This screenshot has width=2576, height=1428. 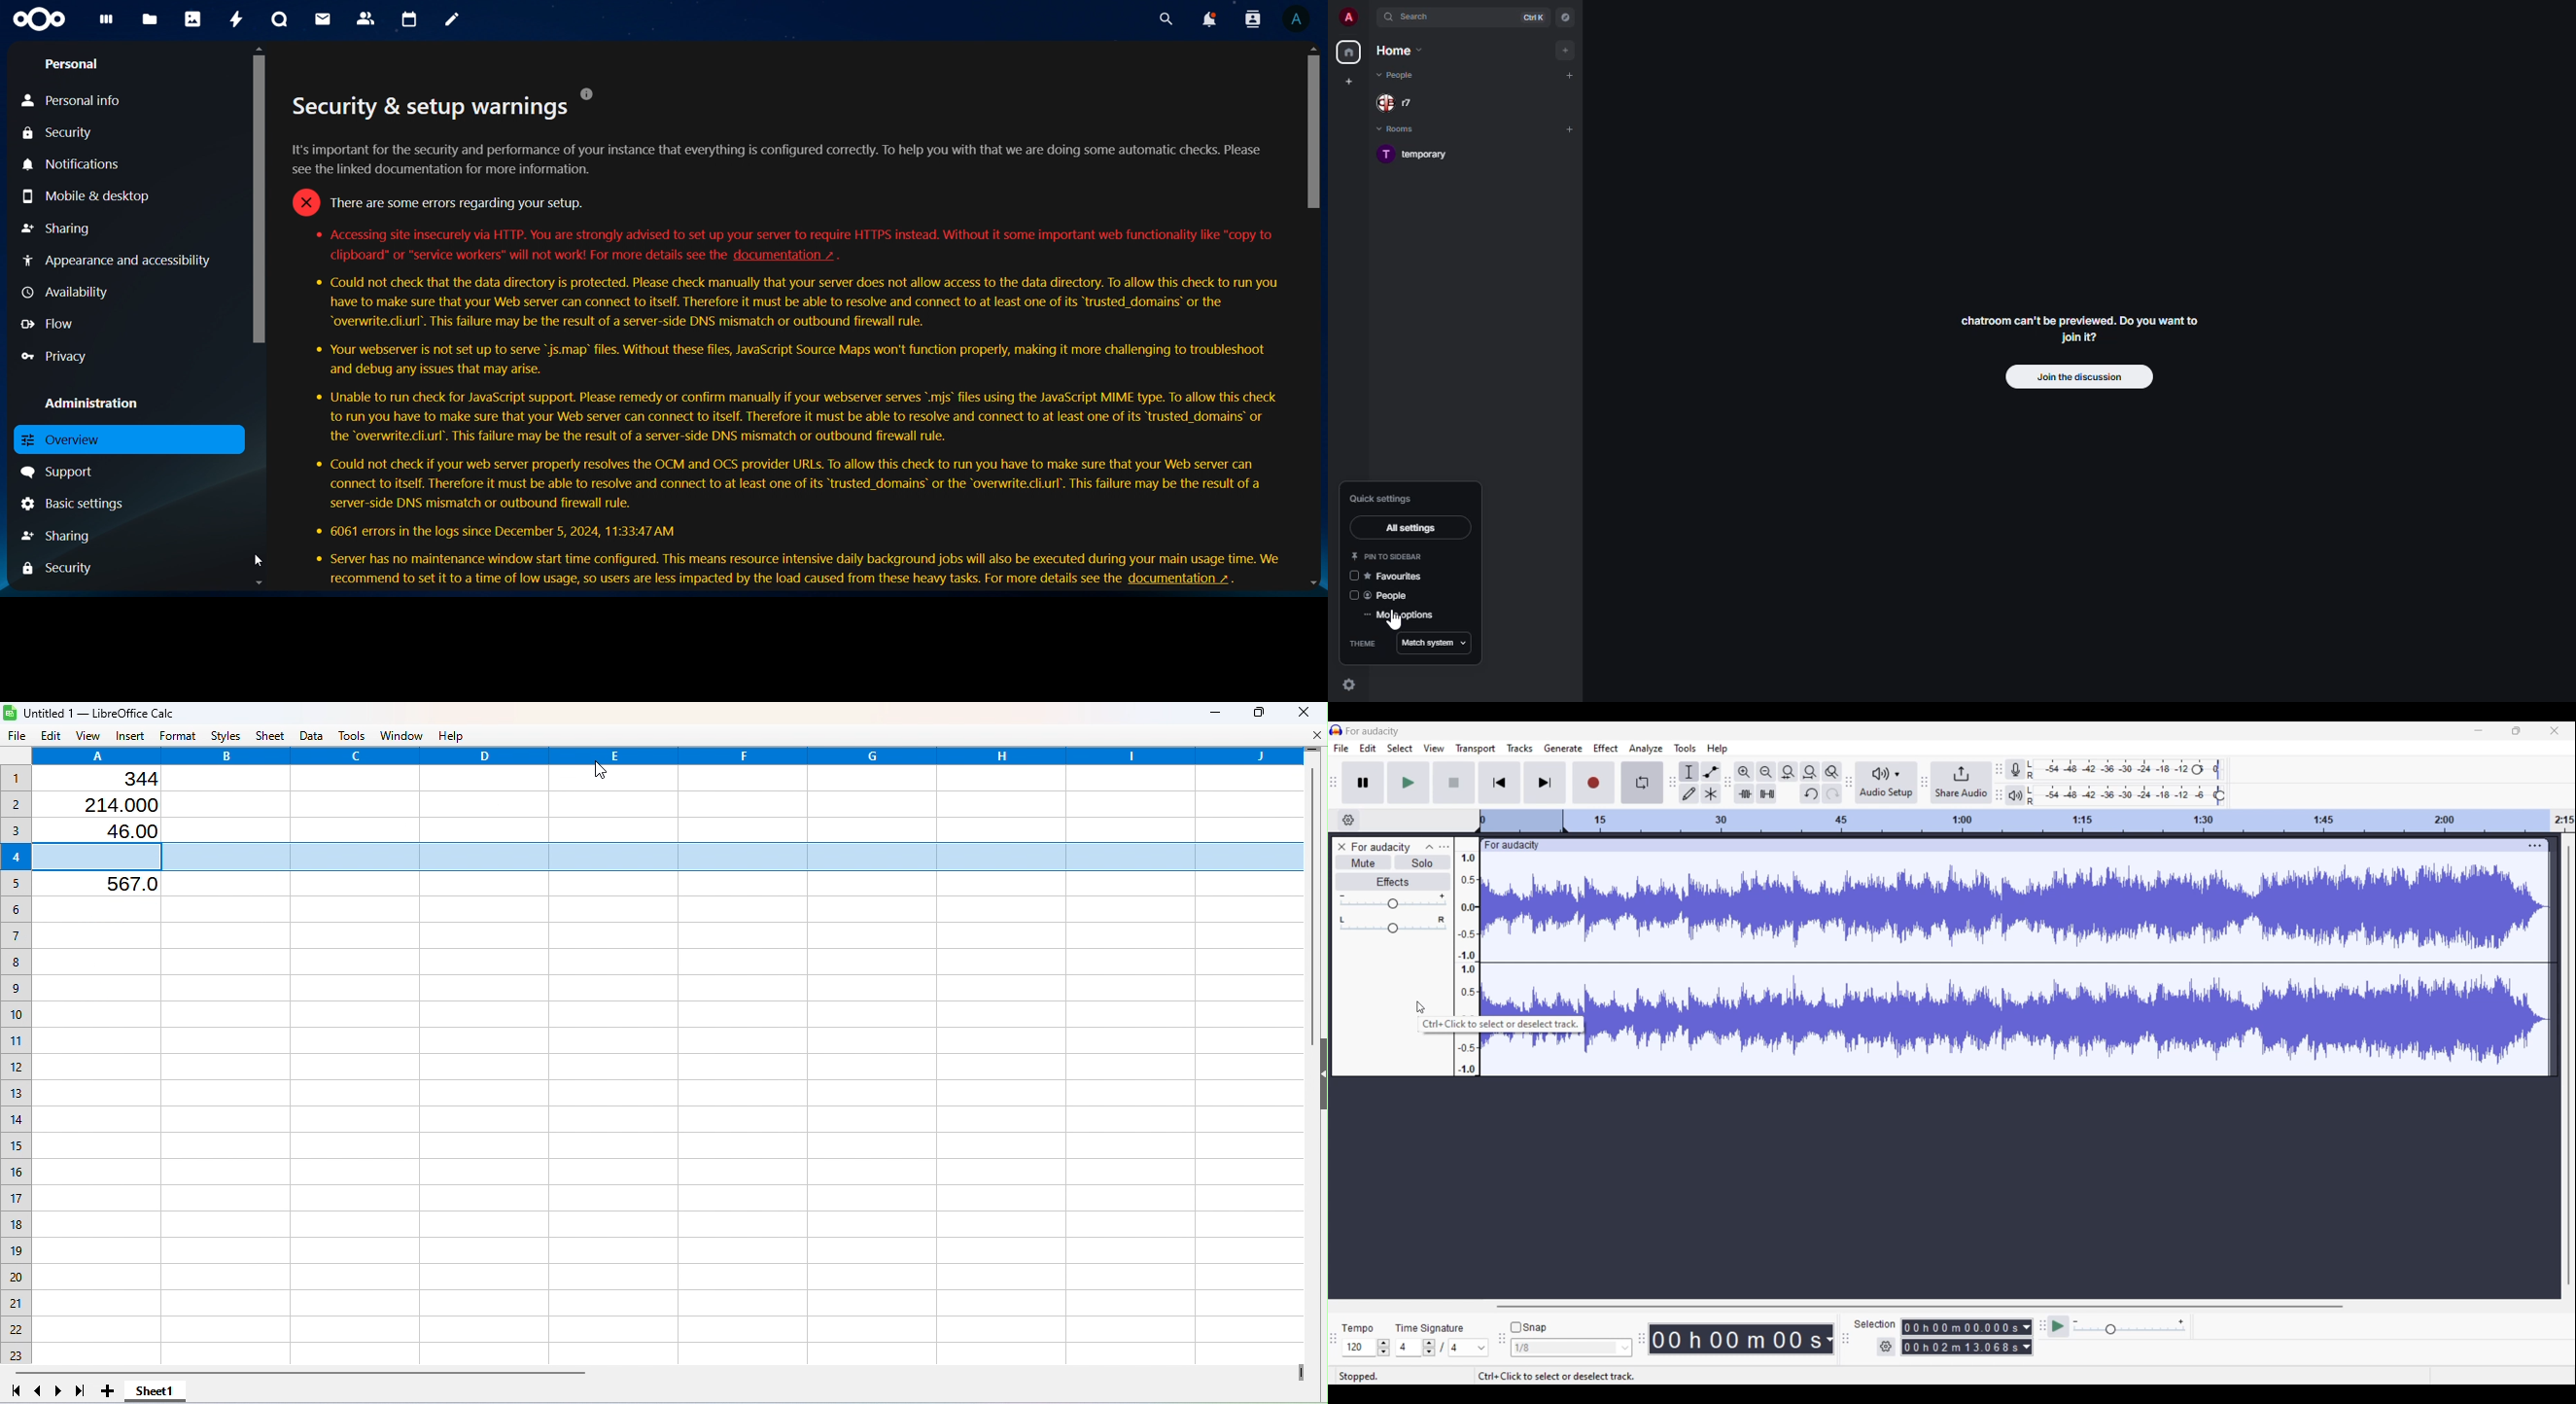 What do you see at coordinates (1442, 896) in the screenshot?
I see `Max. gain` at bounding box center [1442, 896].